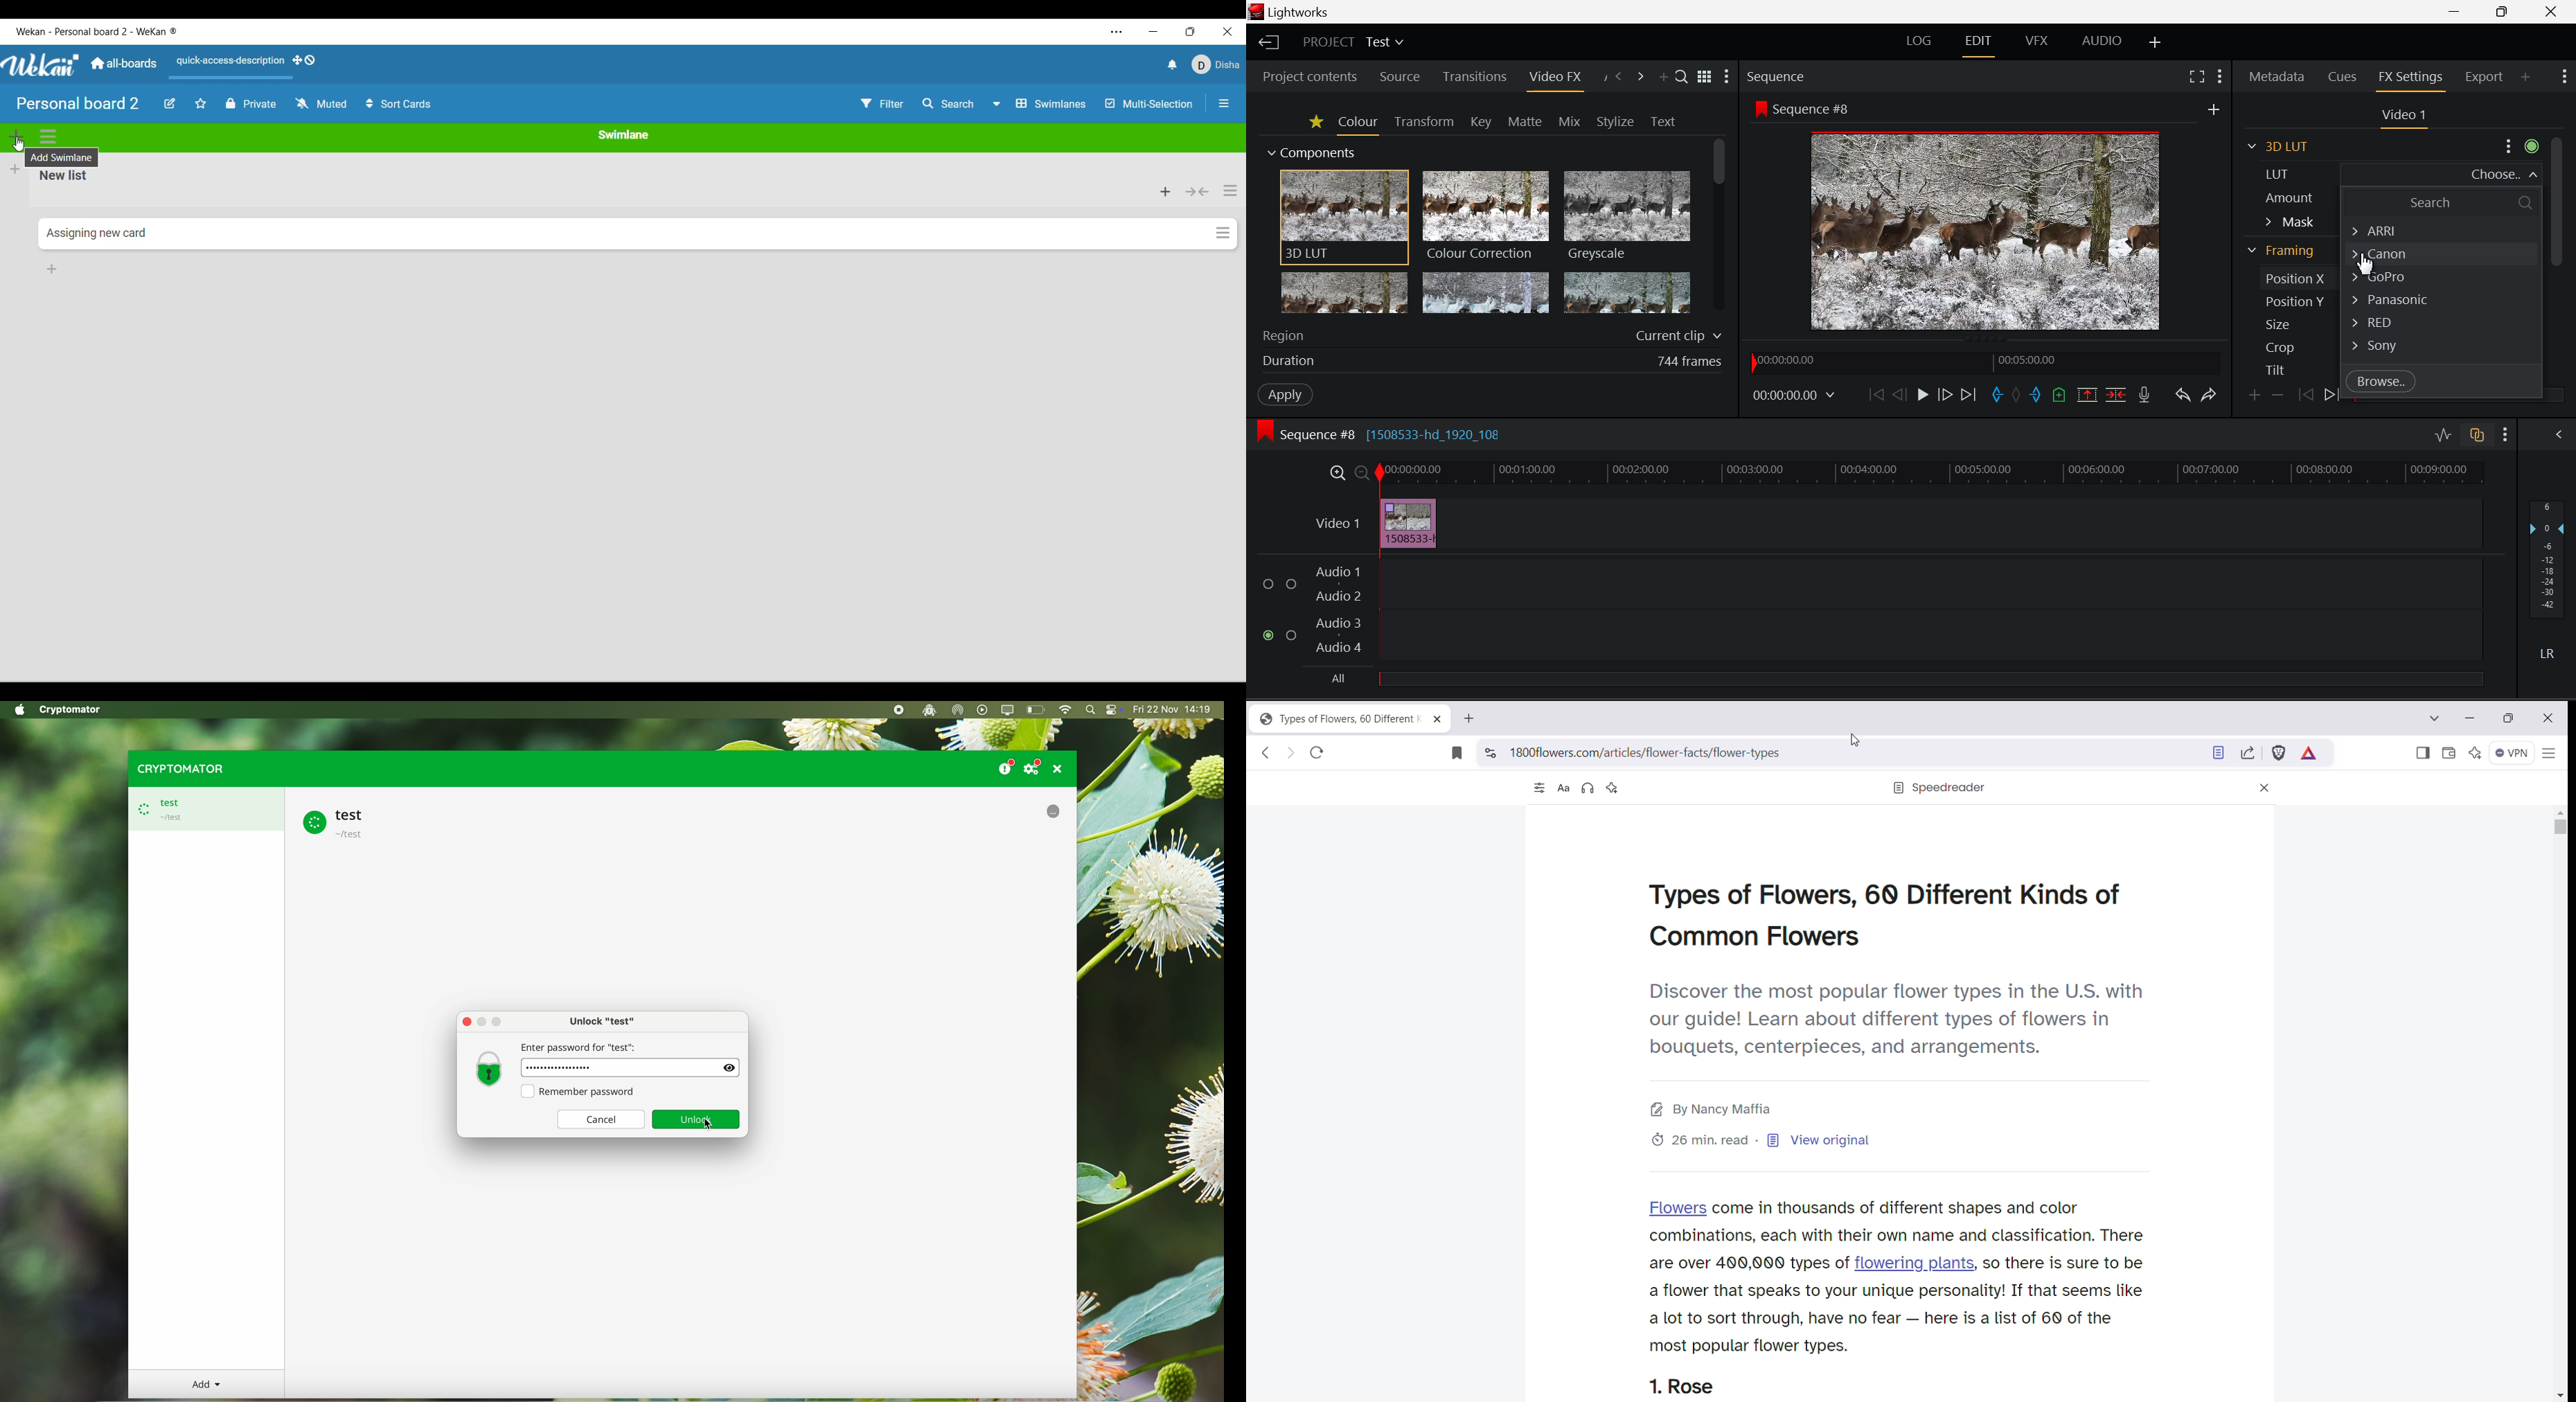 This screenshot has width=2576, height=1428. Describe the element at coordinates (2280, 753) in the screenshot. I see `Brave Shields` at that location.